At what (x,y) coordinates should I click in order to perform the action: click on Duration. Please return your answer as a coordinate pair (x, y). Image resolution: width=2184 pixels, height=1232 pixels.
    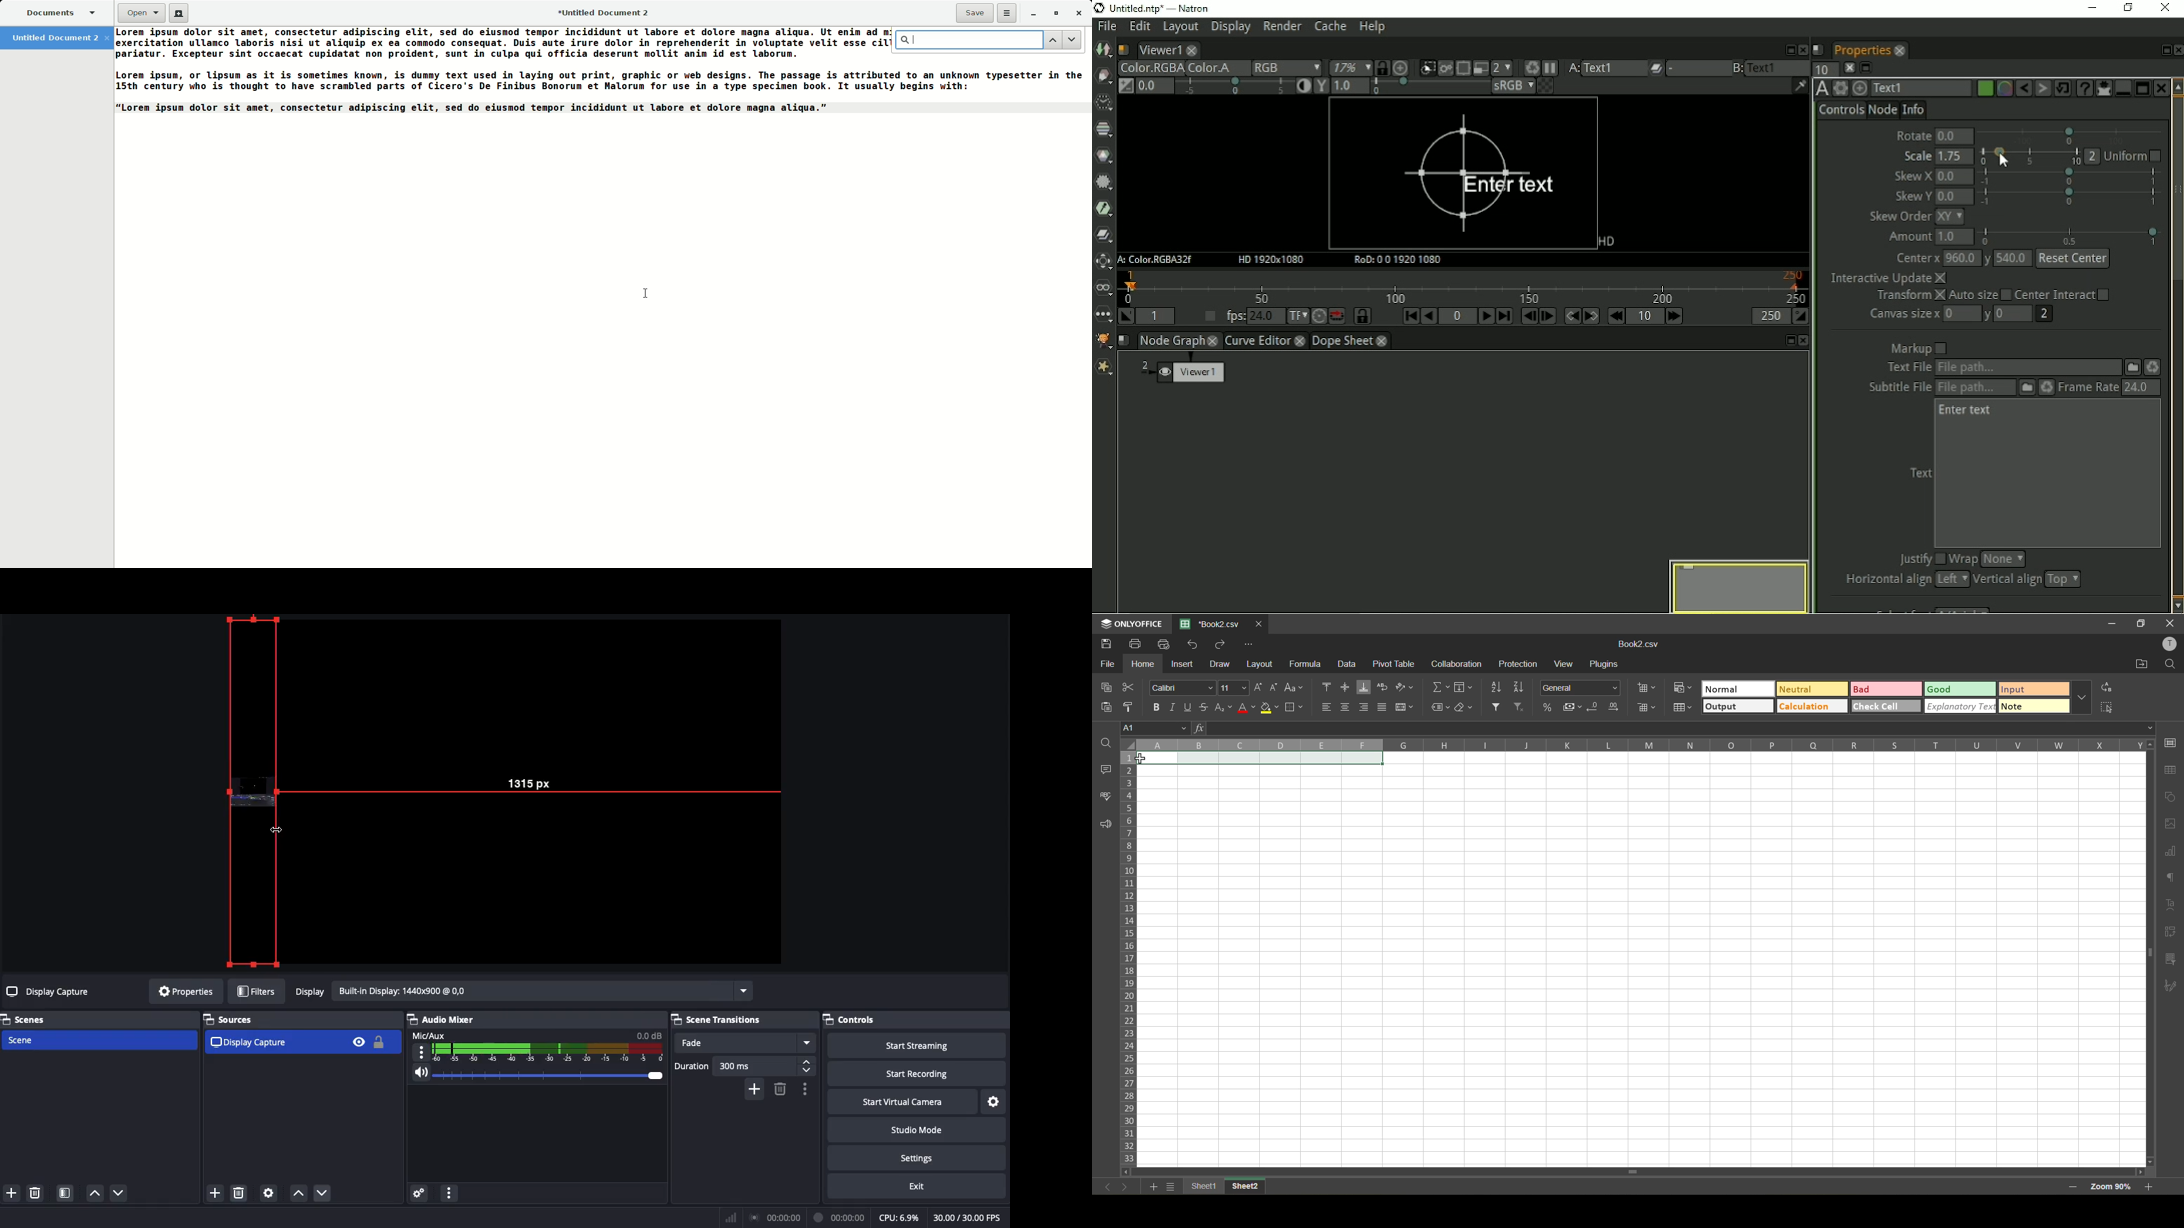
    Looking at the image, I should click on (745, 1066).